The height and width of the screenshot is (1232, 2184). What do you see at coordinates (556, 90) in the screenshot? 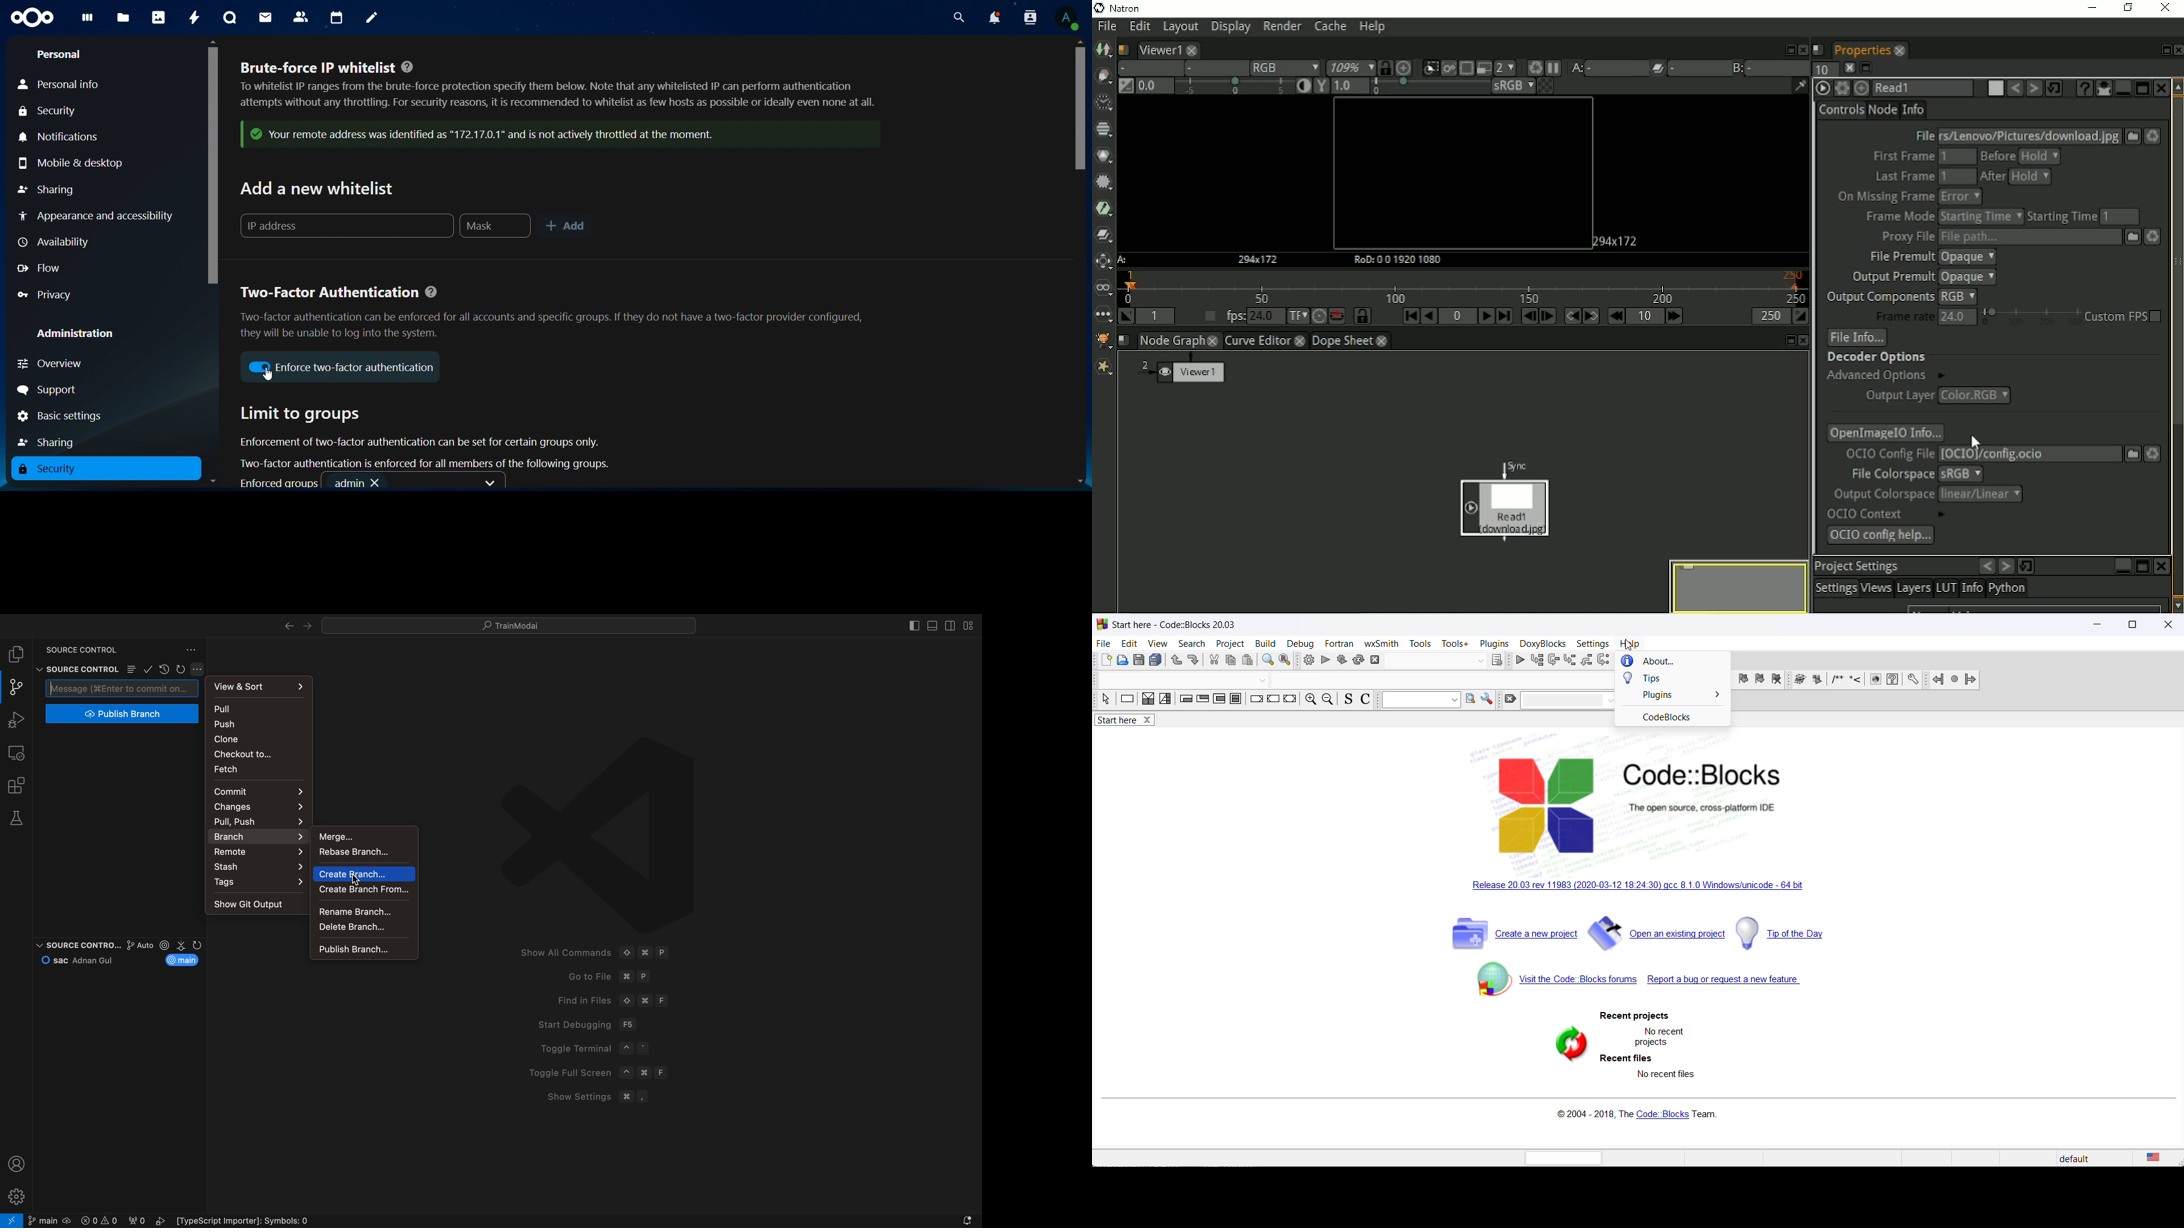
I see `brute-force IP whitelist` at bounding box center [556, 90].